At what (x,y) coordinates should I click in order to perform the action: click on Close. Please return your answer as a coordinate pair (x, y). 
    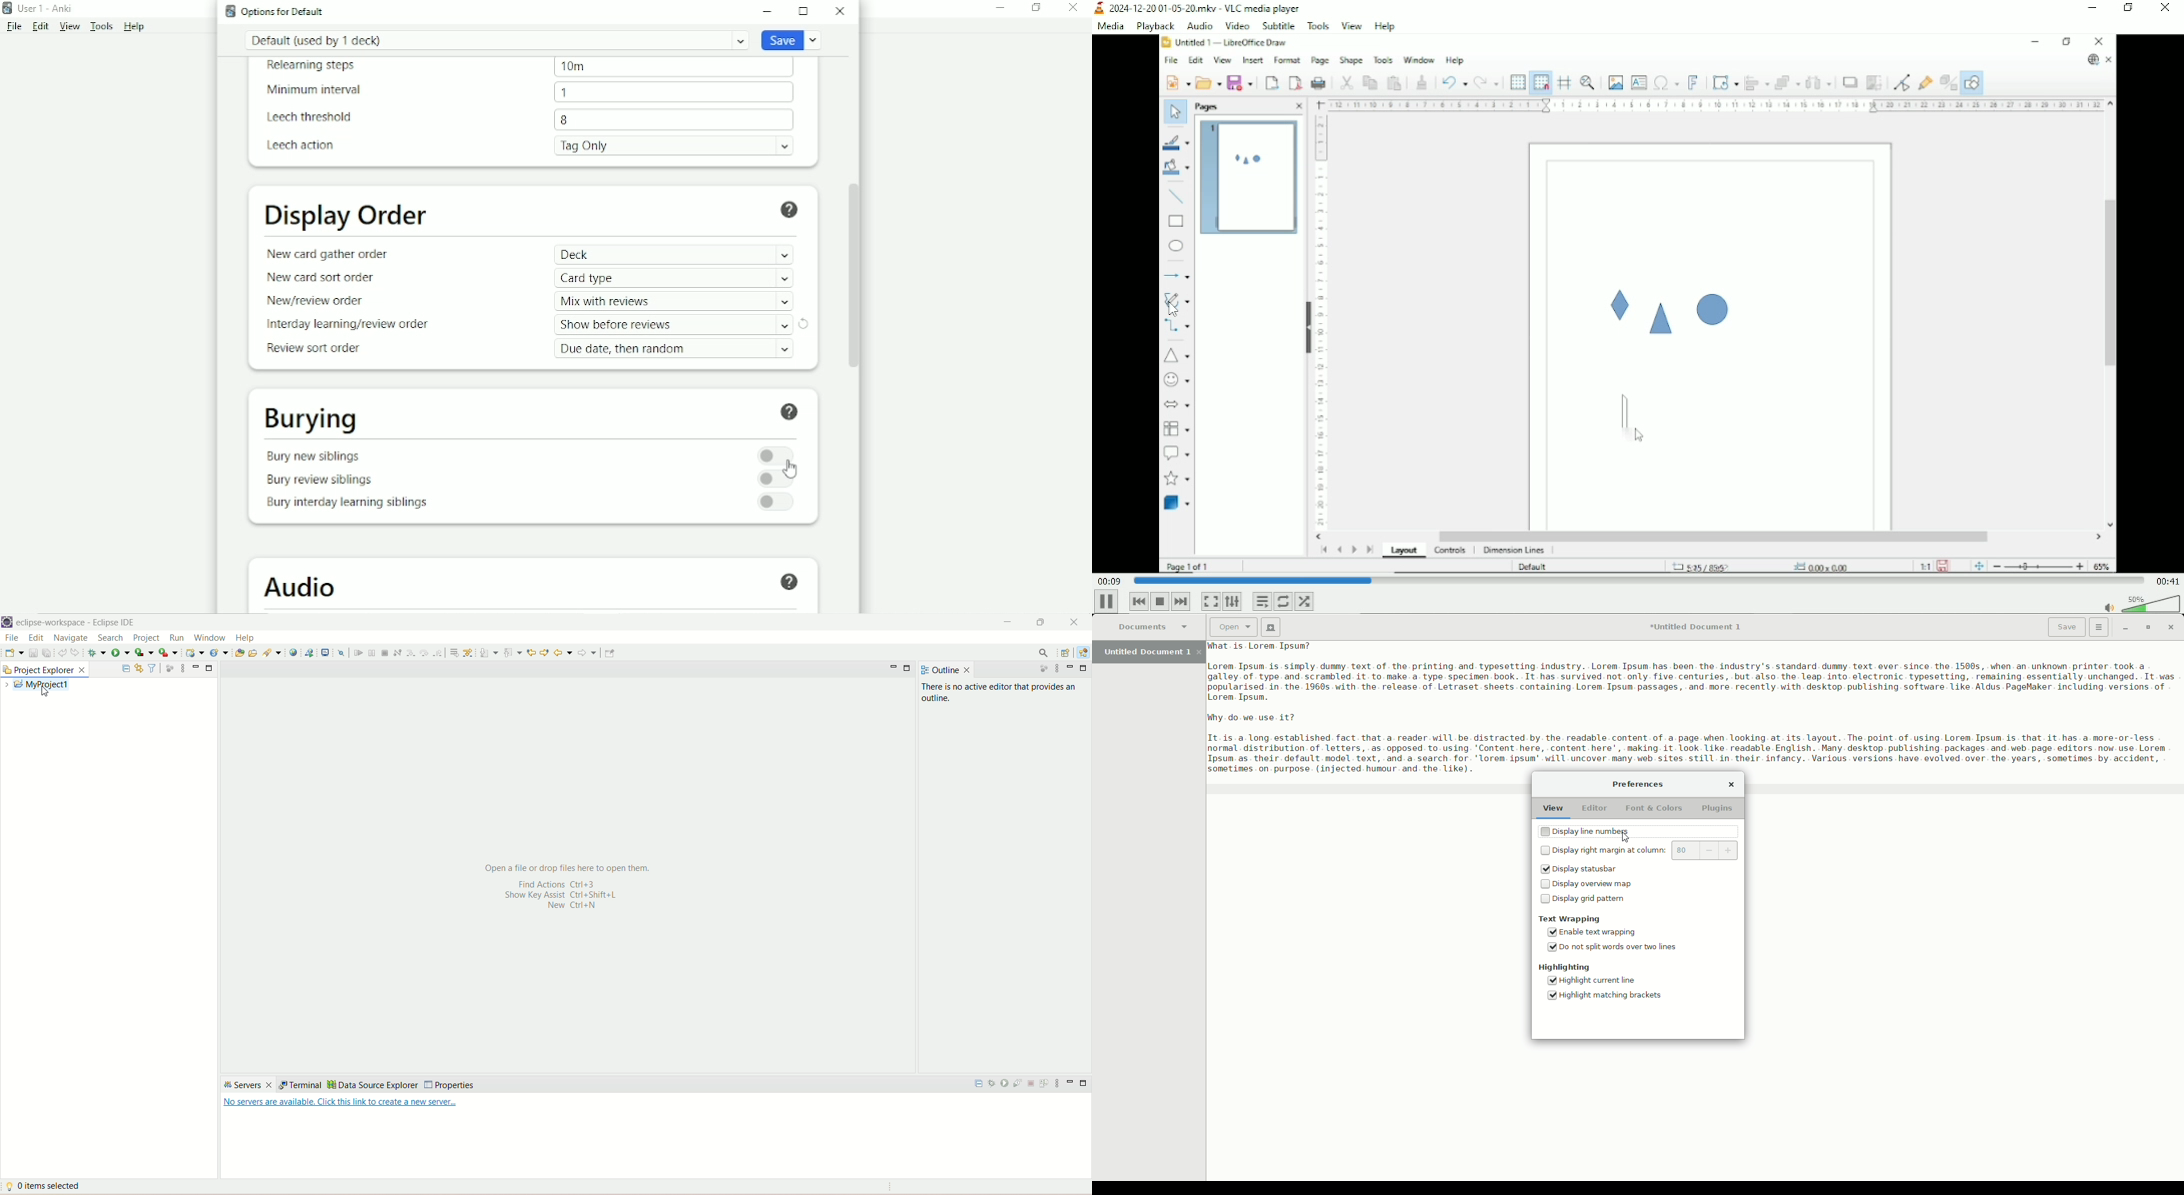
    Looking at the image, I should click on (841, 11).